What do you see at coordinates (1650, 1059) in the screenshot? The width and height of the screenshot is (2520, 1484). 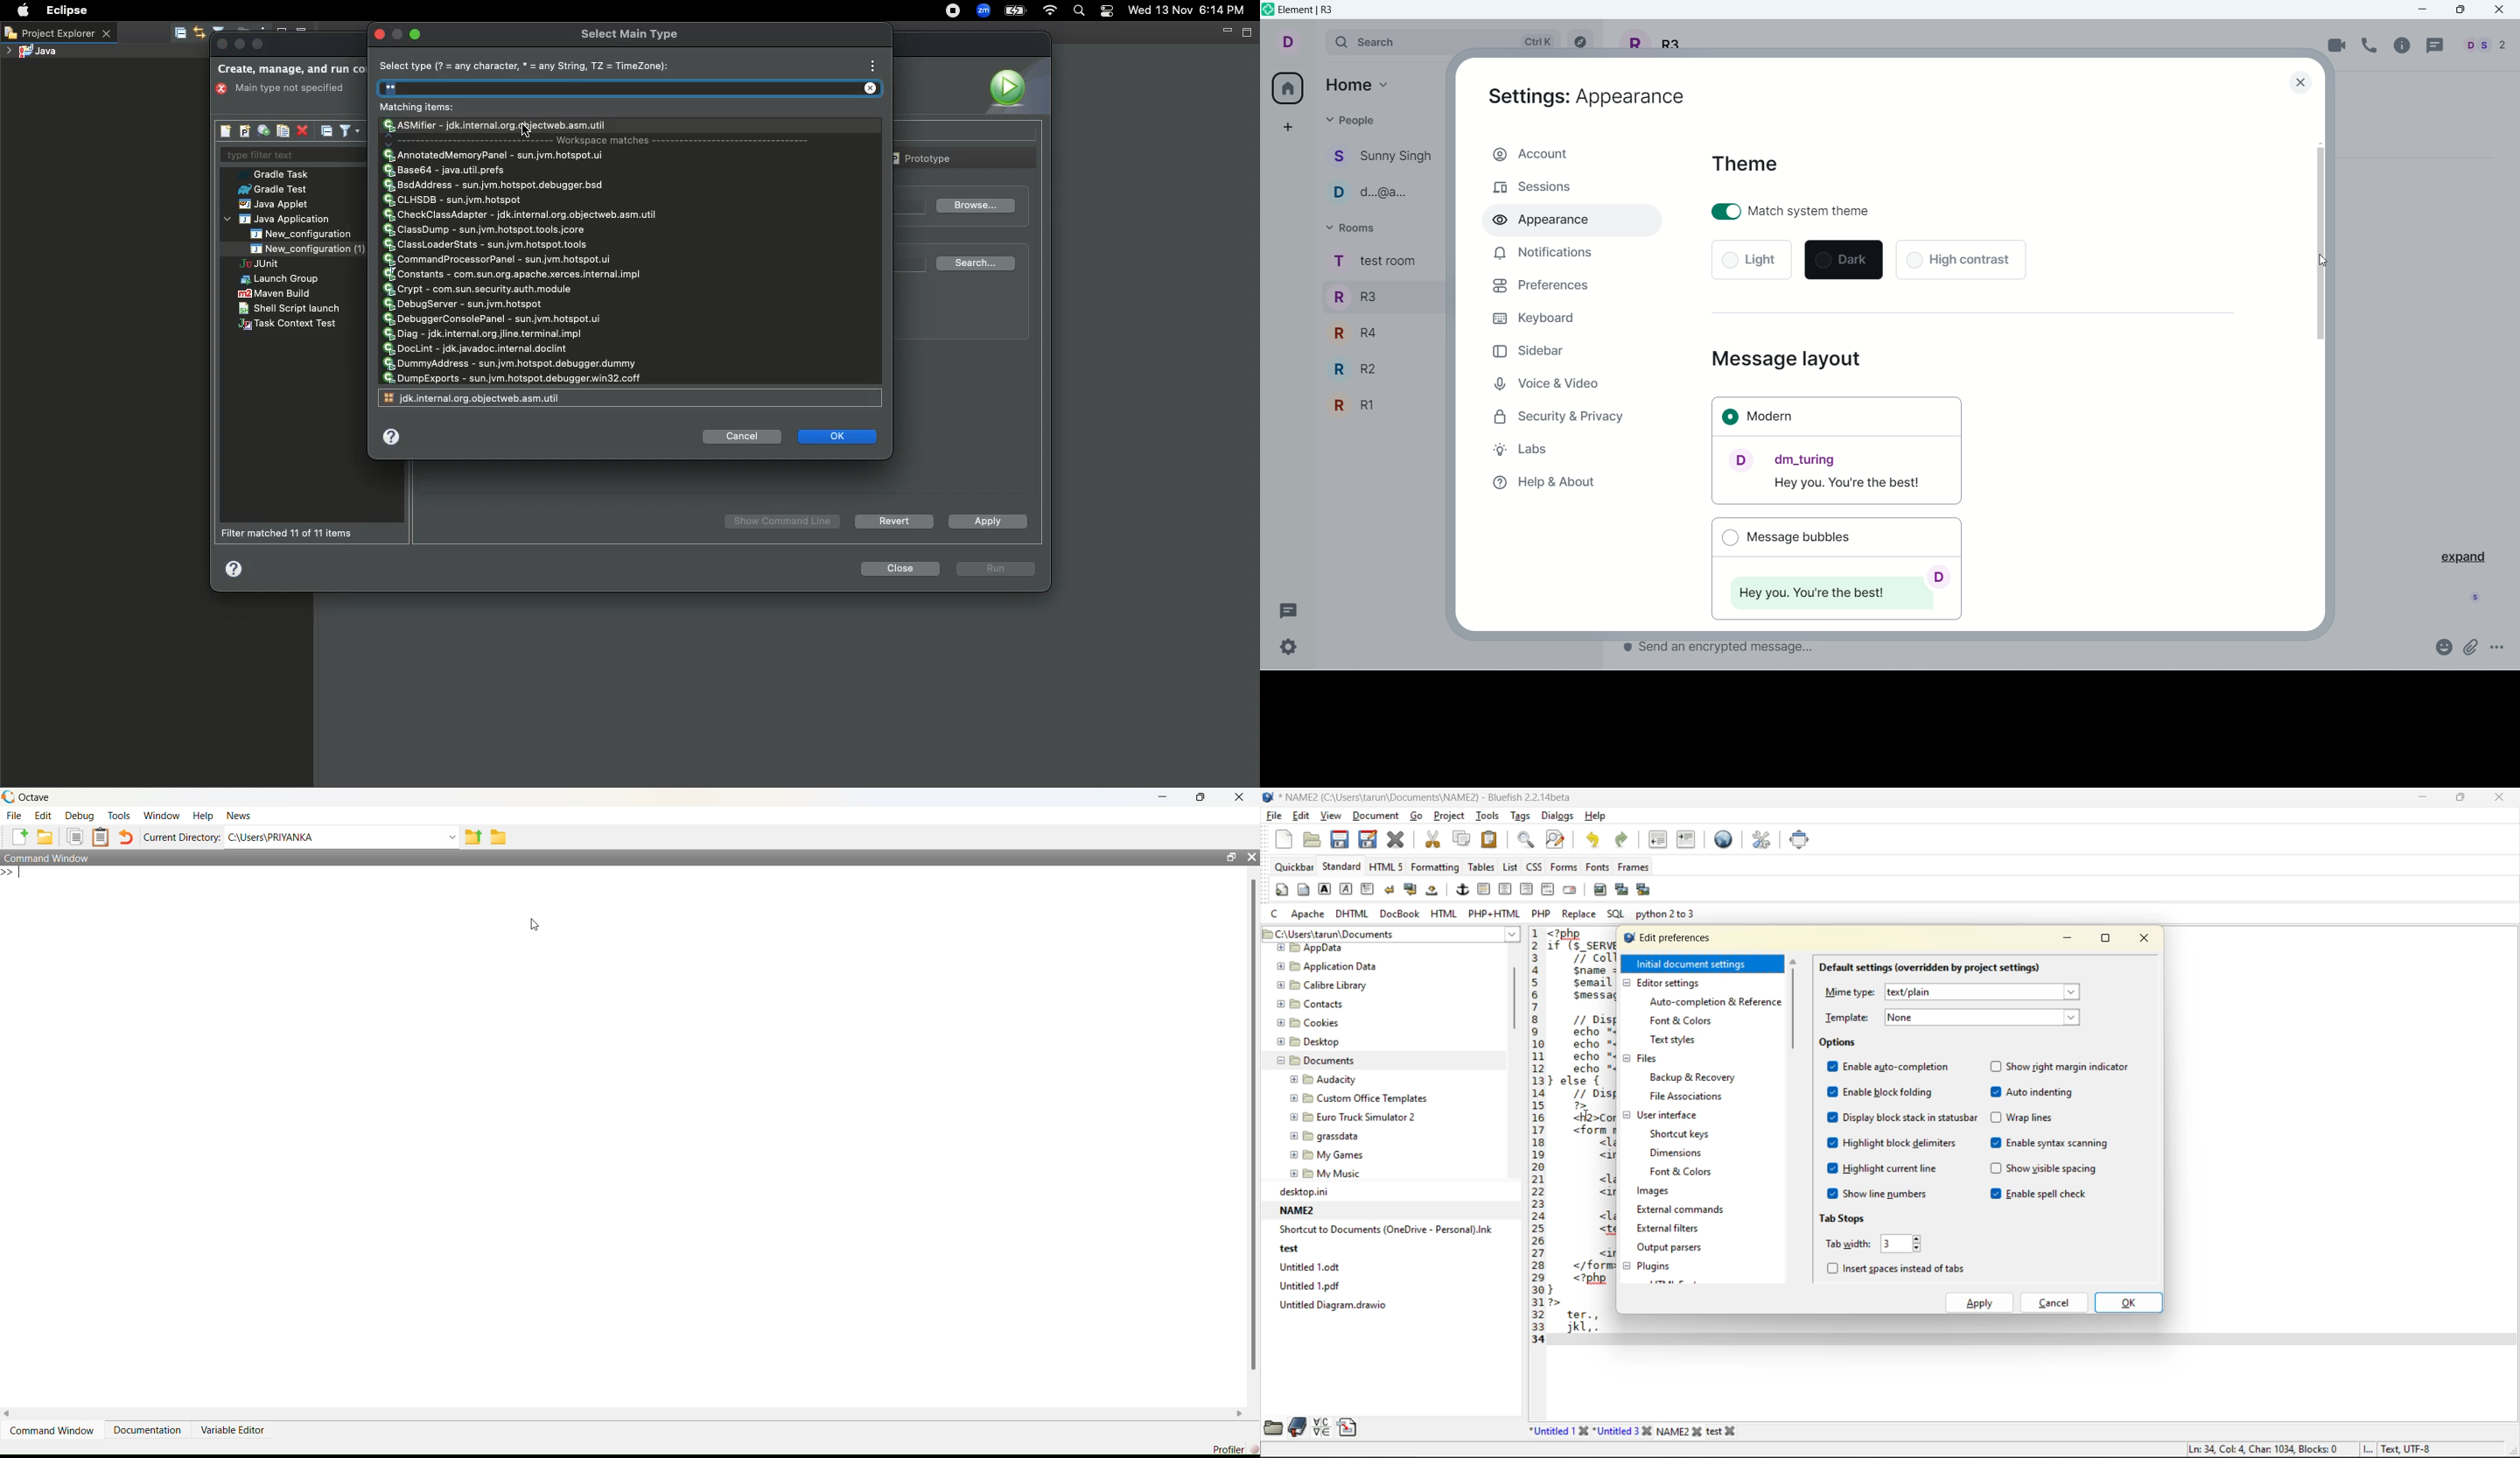 I see `files` at bounding box center [1650, 1059].